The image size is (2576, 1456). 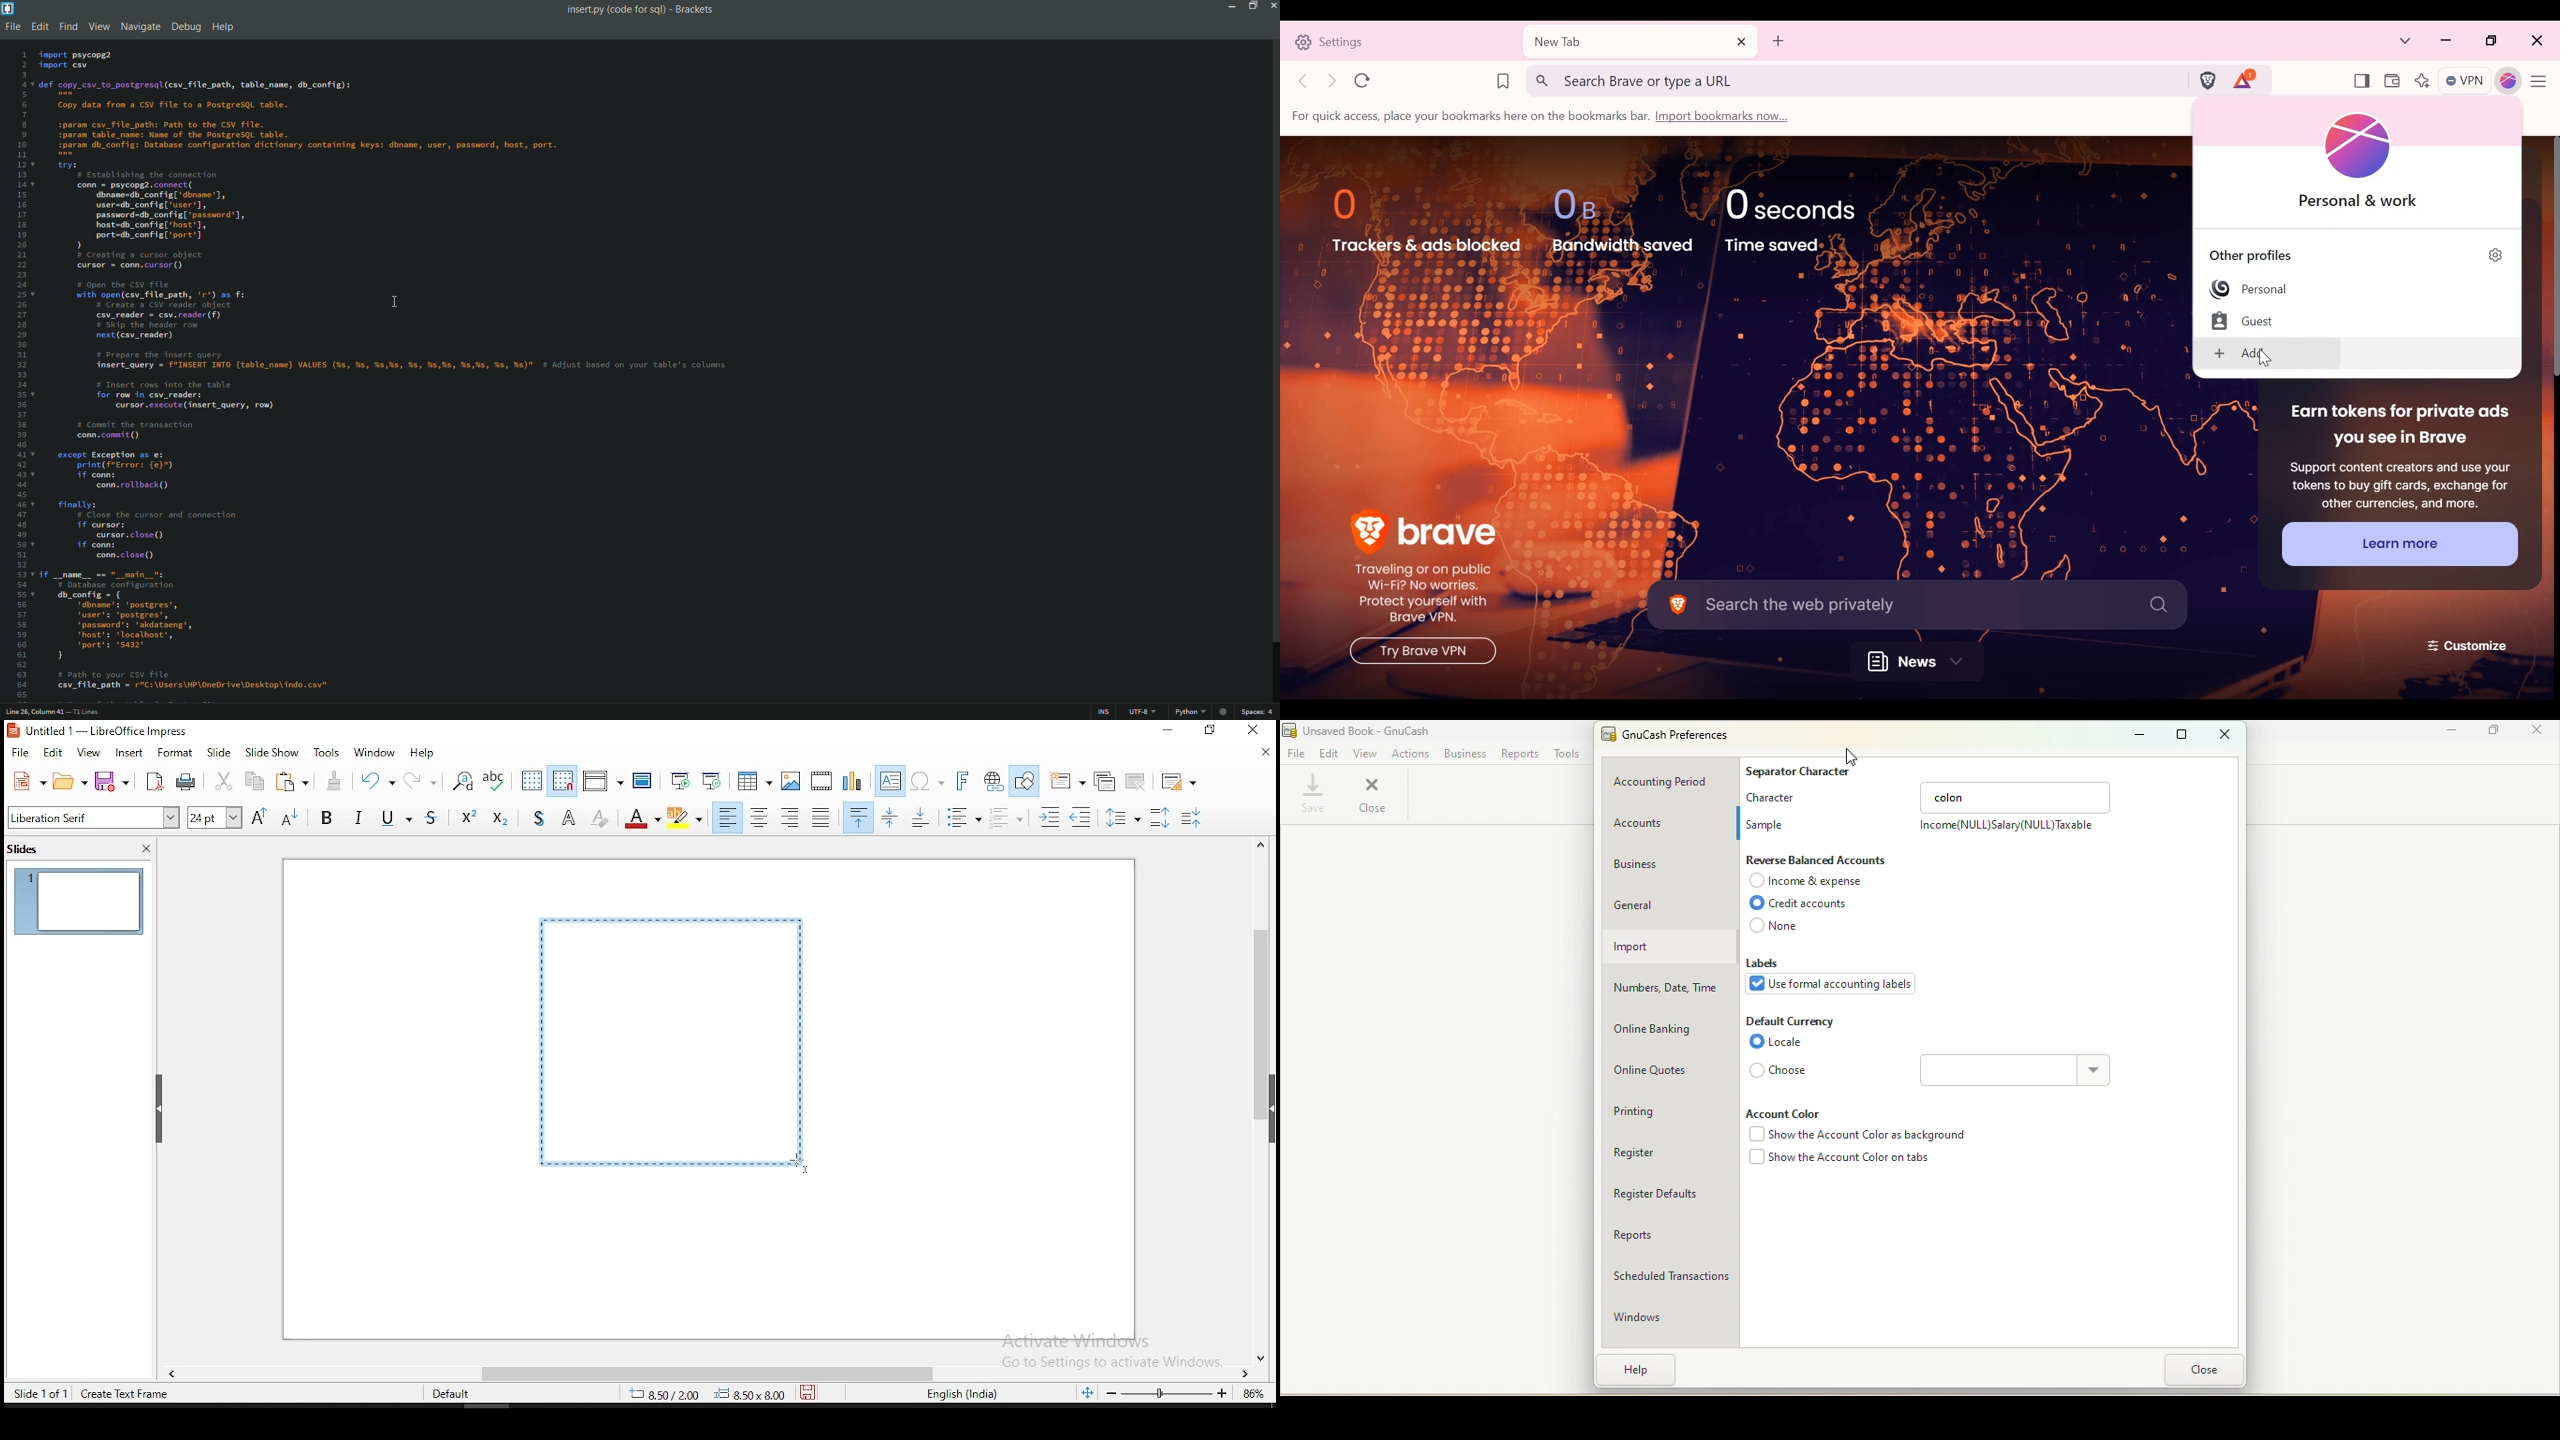 I want to click on delete slide, so click(x=1137, y=779).